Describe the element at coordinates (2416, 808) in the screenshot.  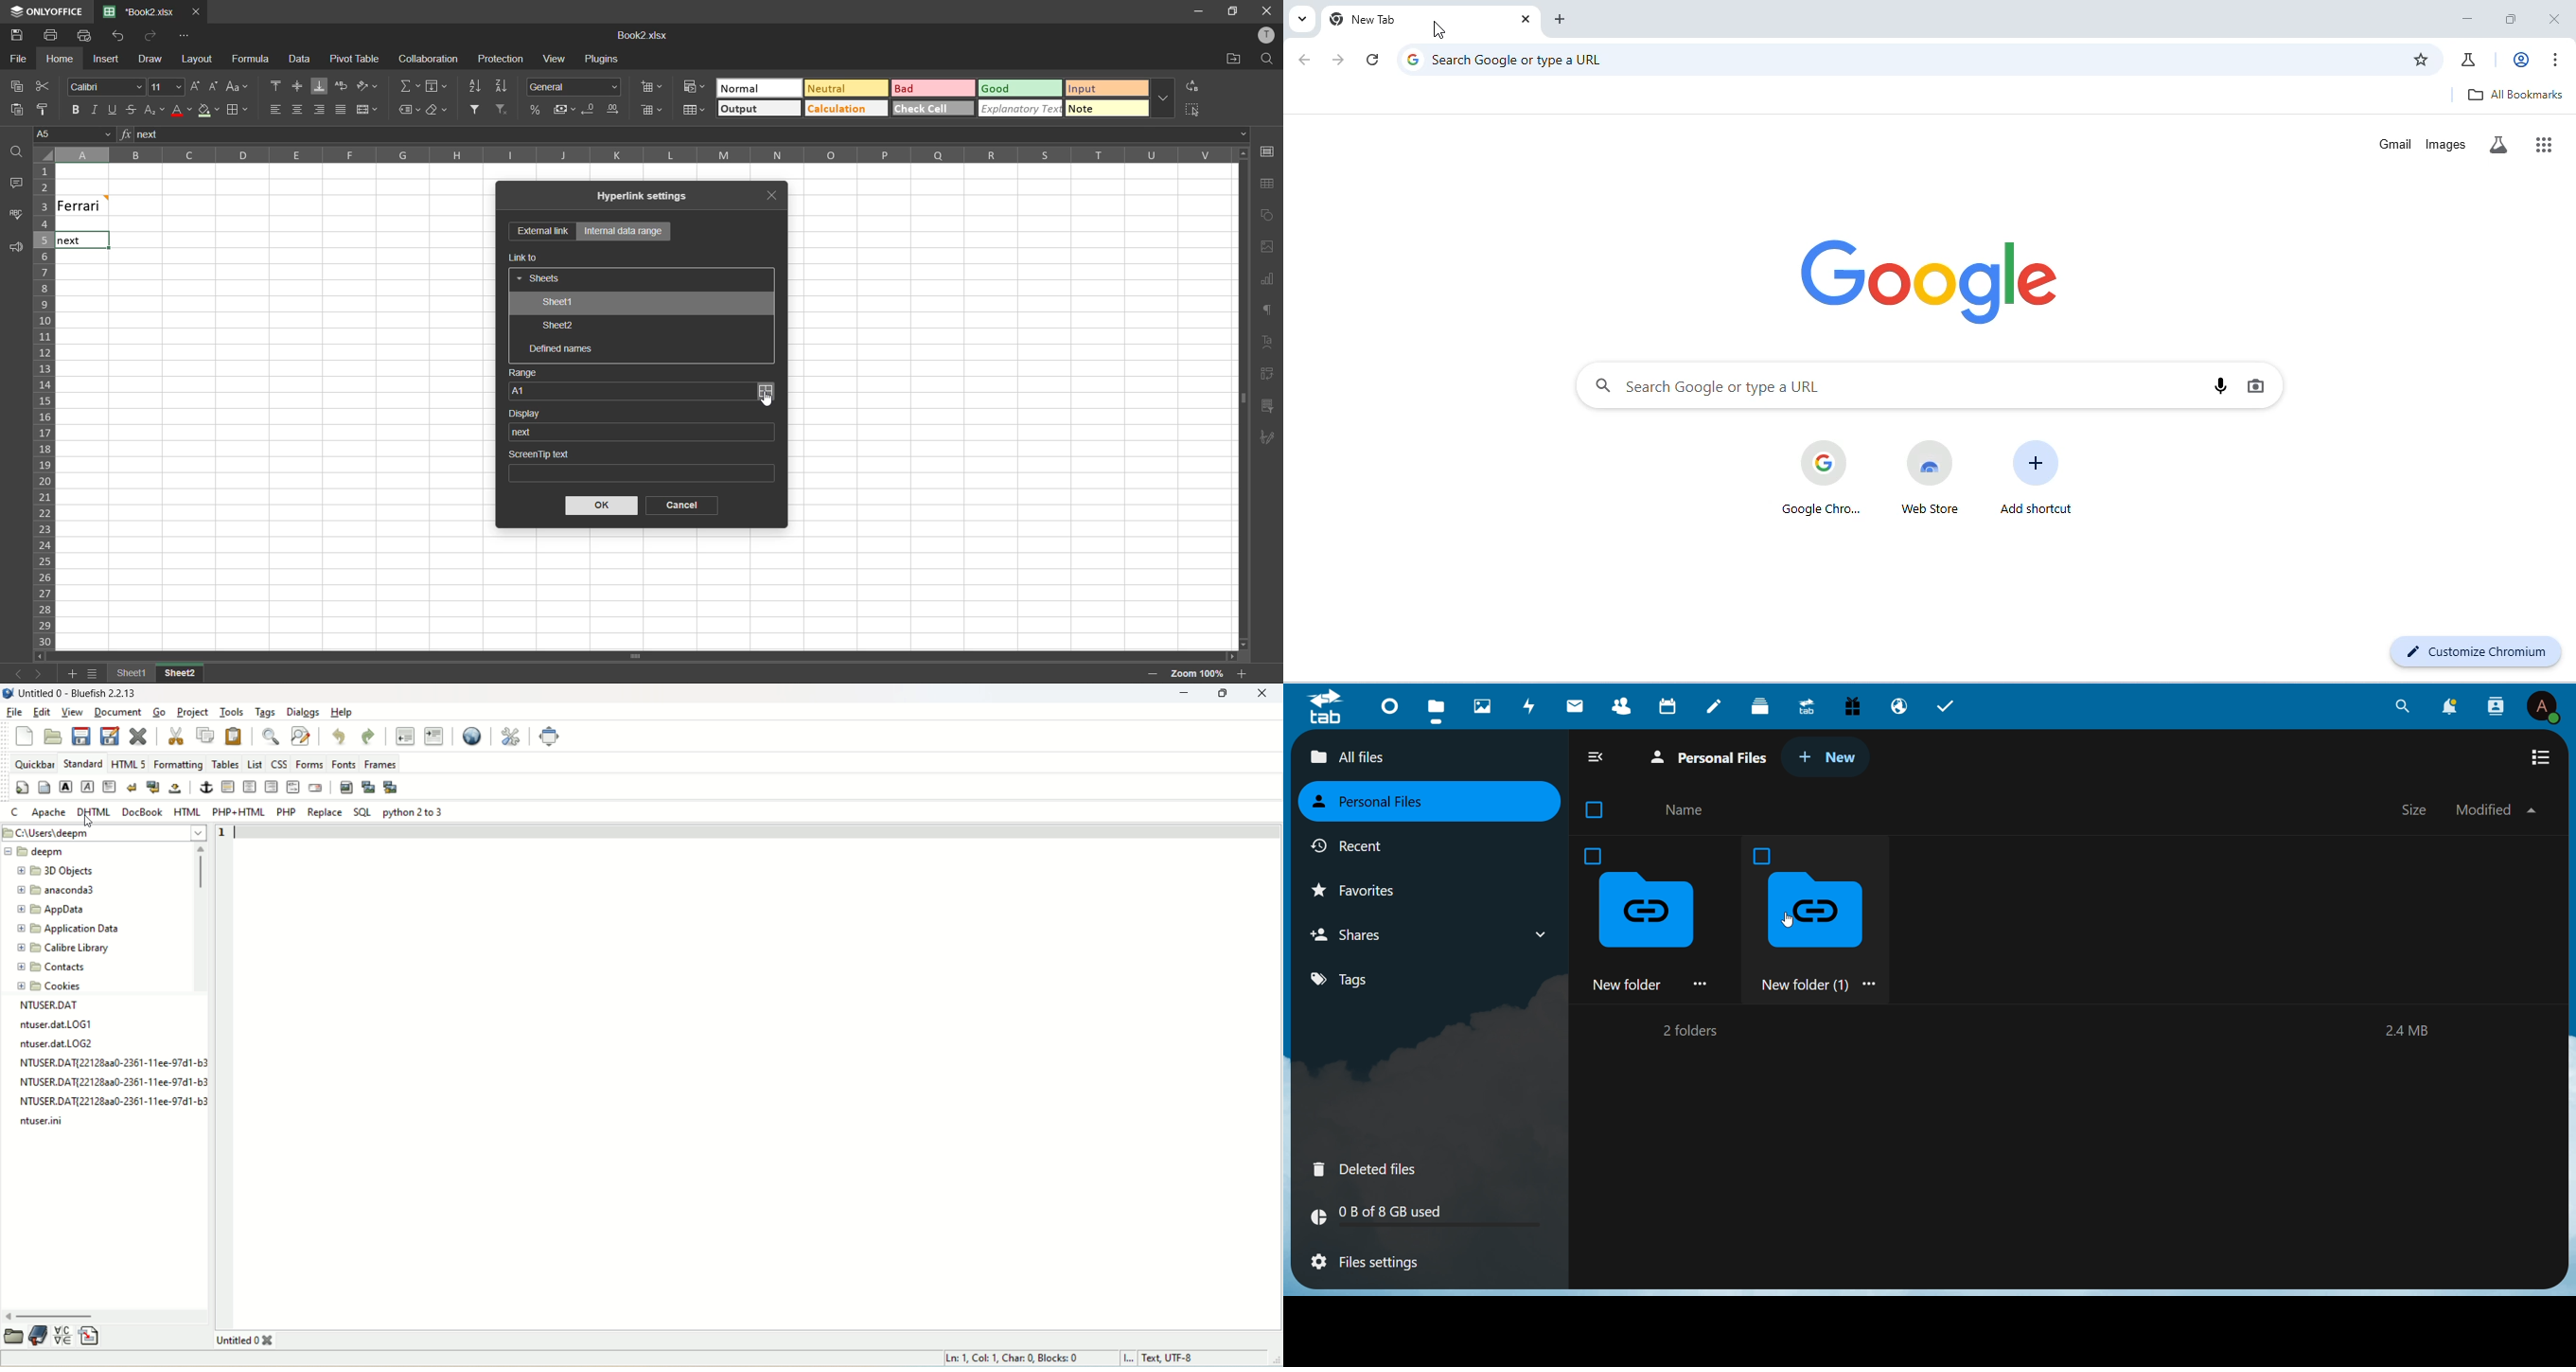
I see `size` at that location.